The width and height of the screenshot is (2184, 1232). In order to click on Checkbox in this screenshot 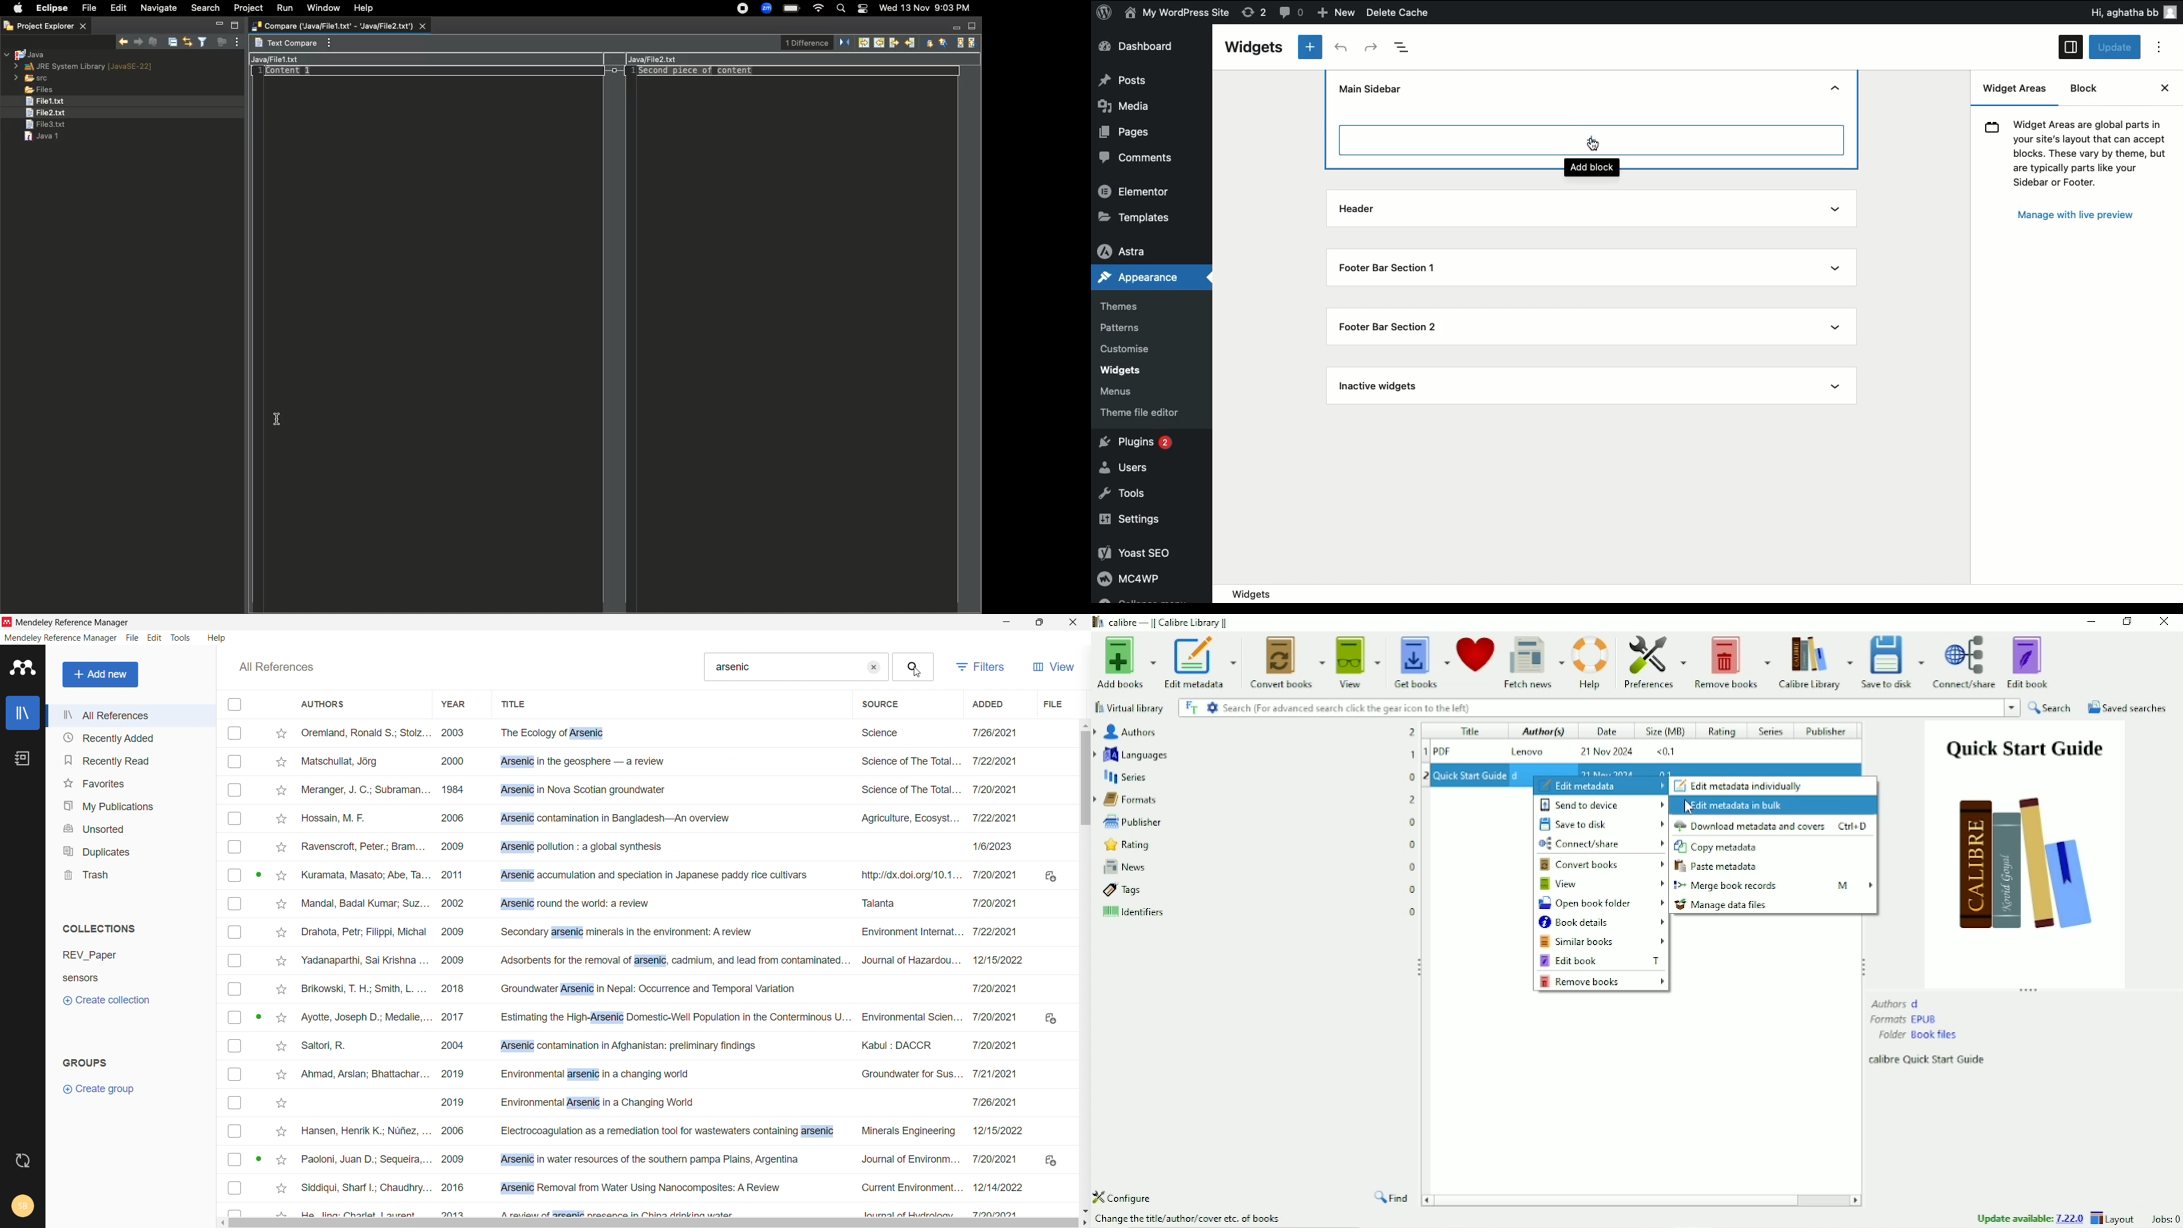, I will do `click(235, 959)`.